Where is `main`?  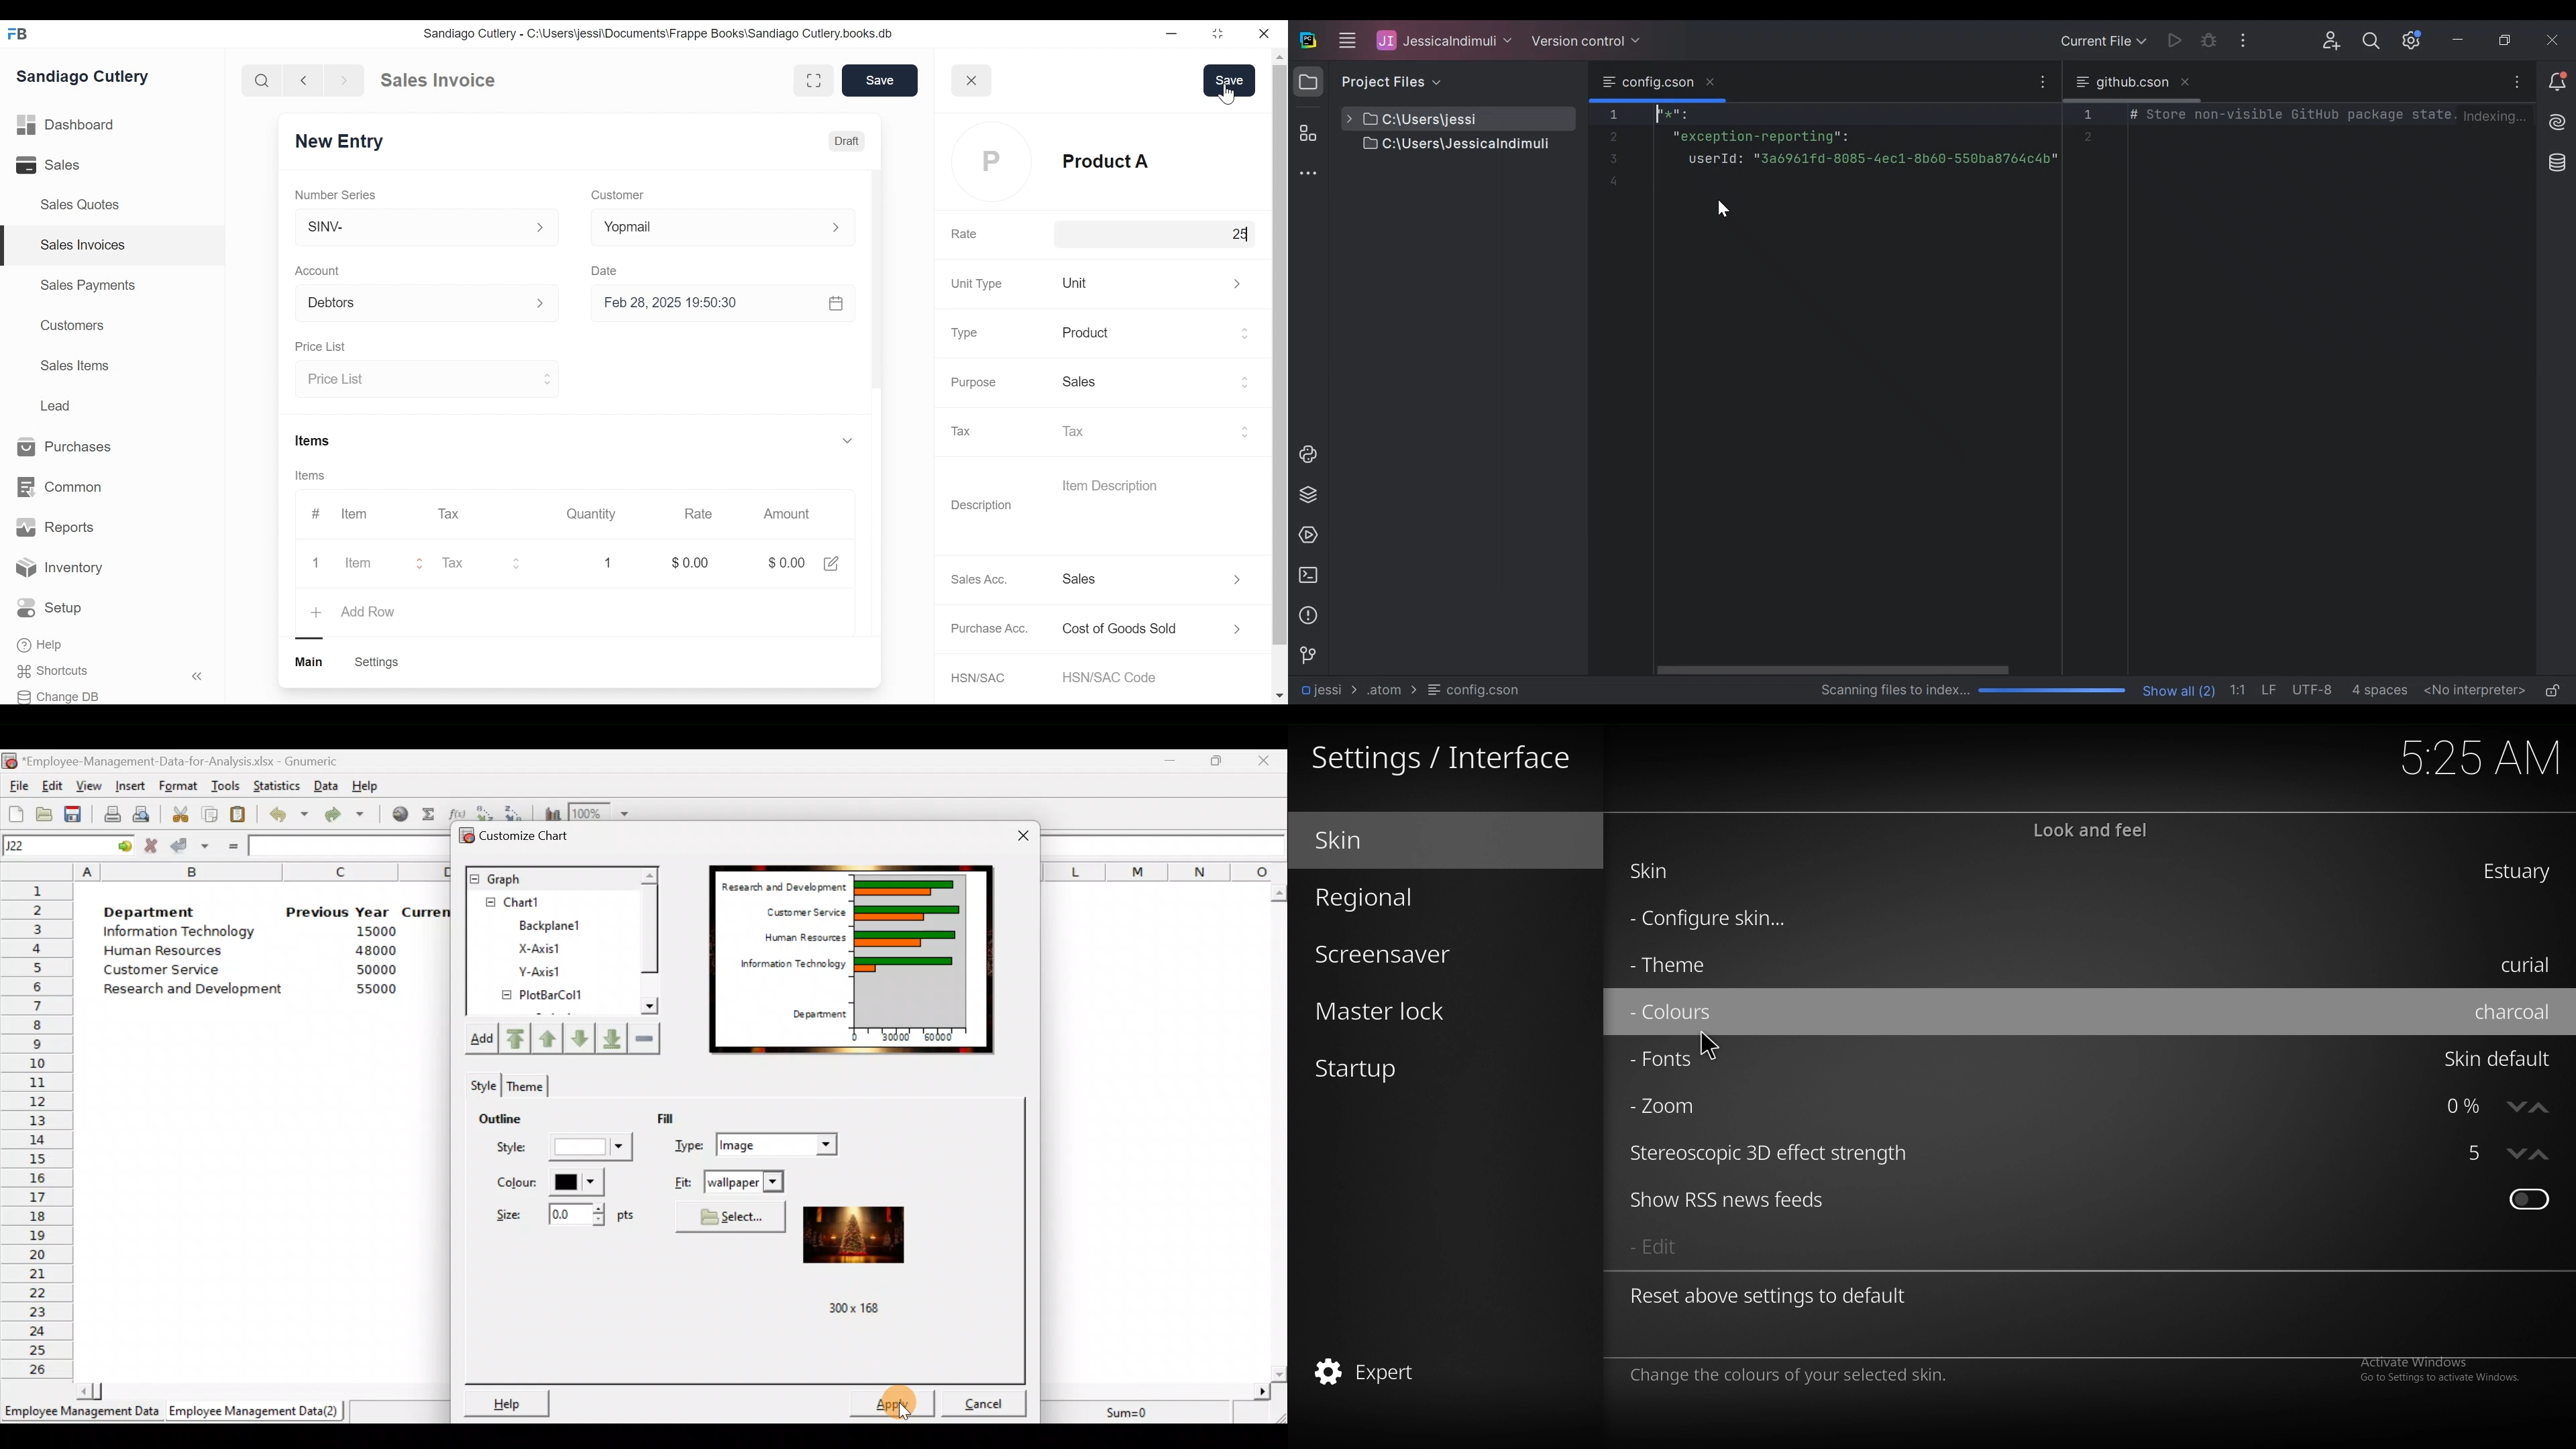
main is located at coordinates (311, 662).